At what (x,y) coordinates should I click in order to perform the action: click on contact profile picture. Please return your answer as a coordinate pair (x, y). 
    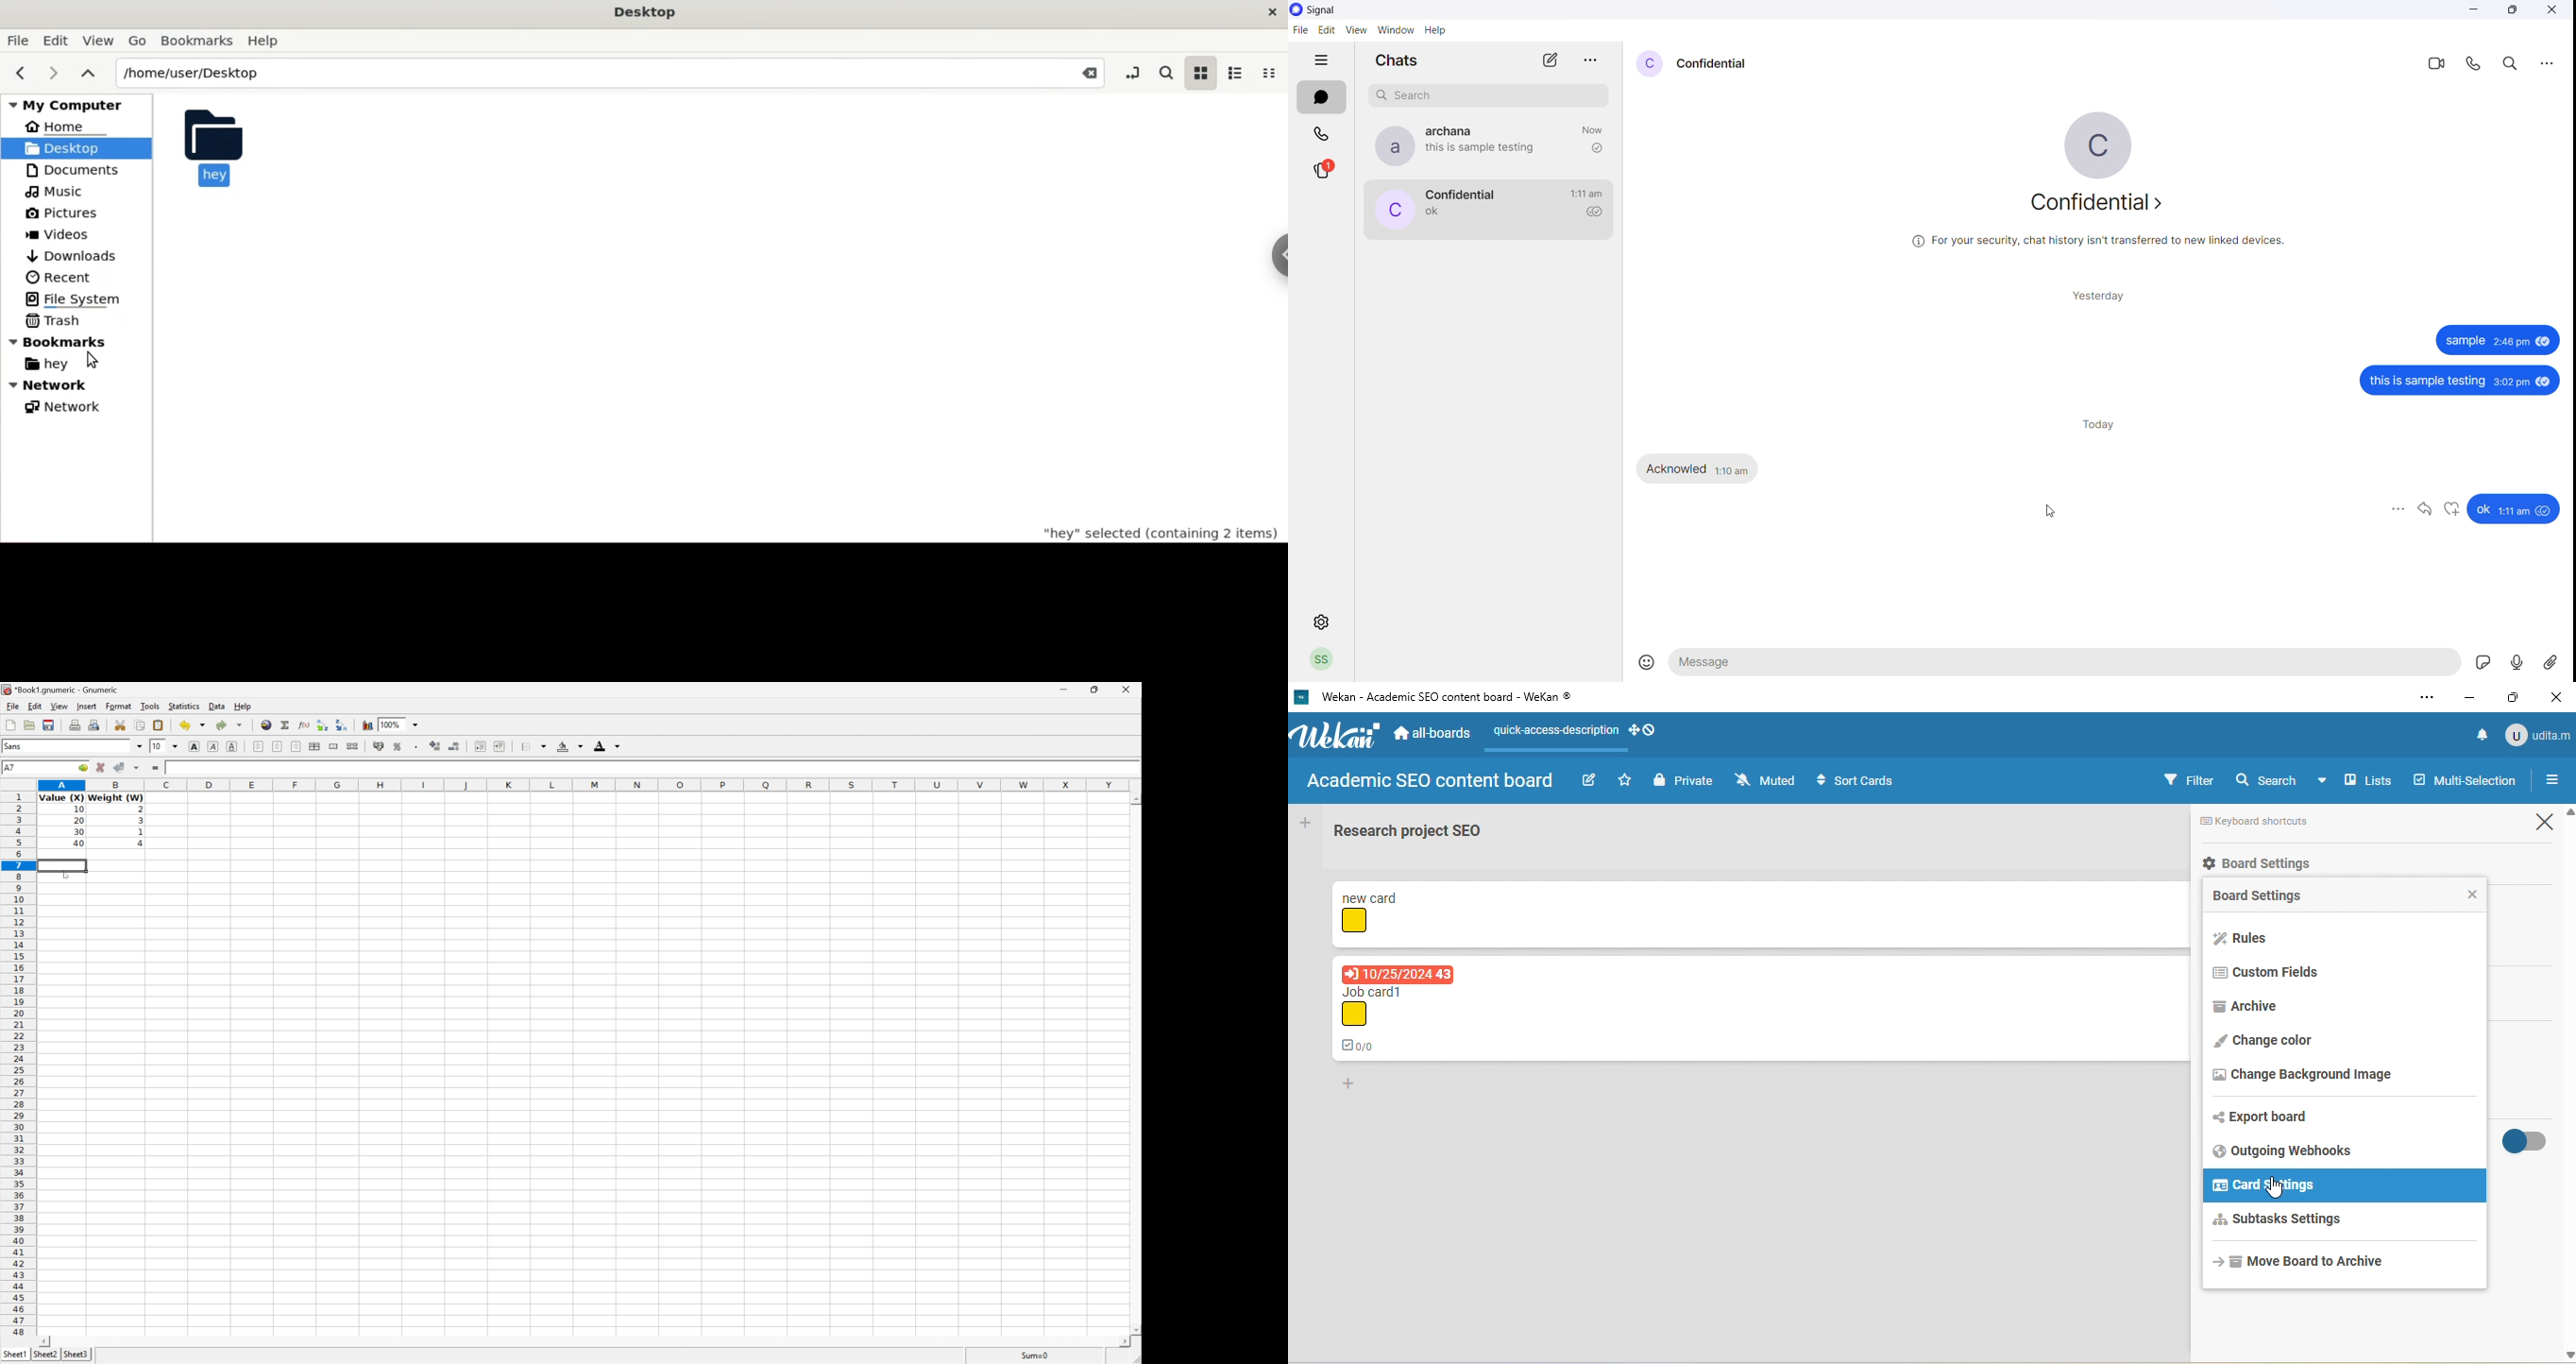
    Looking at the image, I should click on (1648, 64).